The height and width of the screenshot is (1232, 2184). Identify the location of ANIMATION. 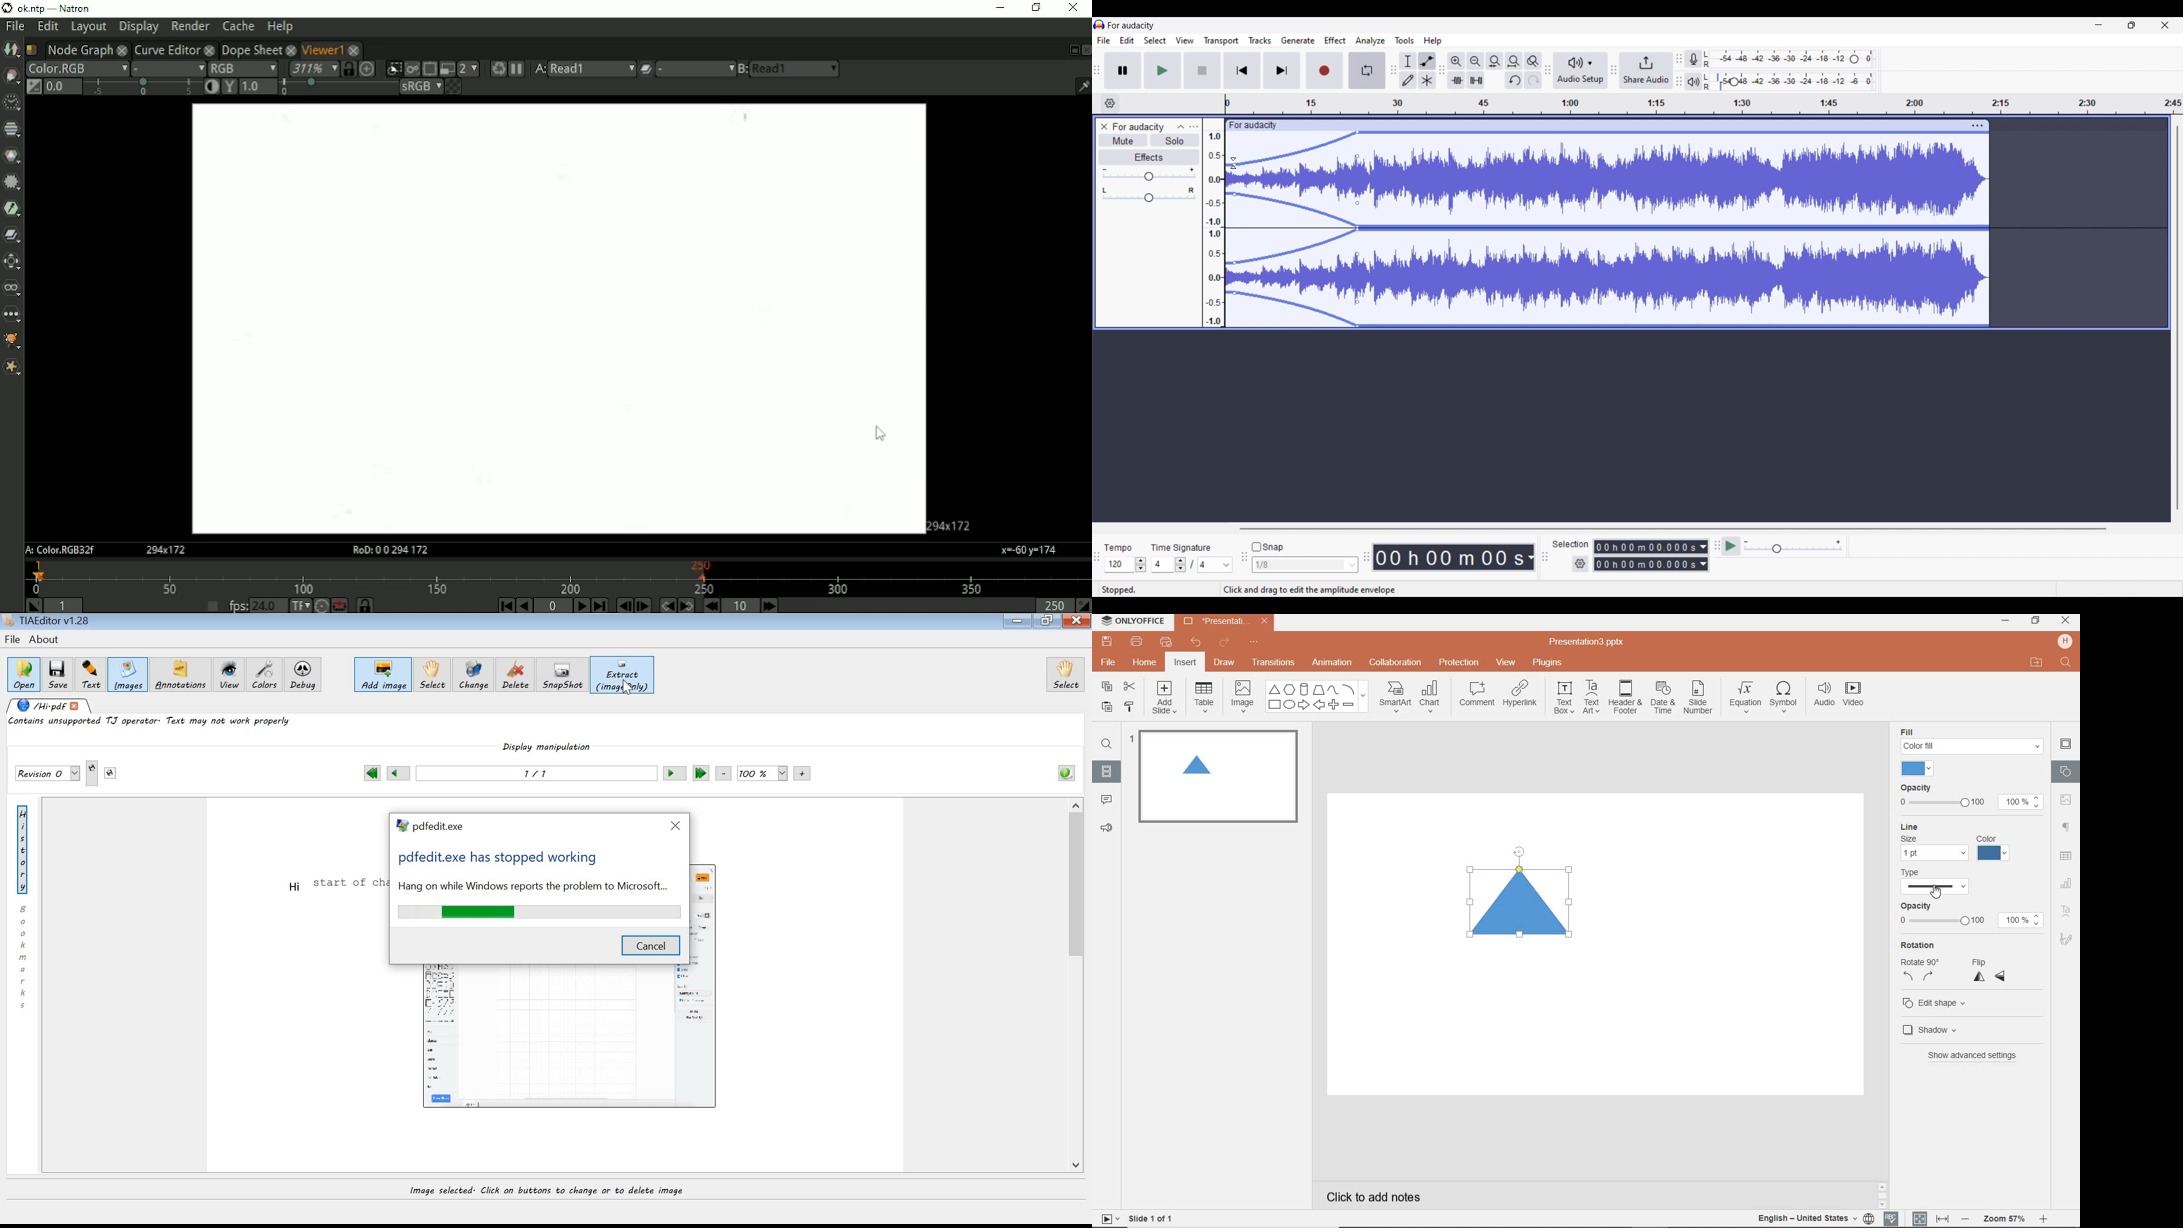
(1331, 663).